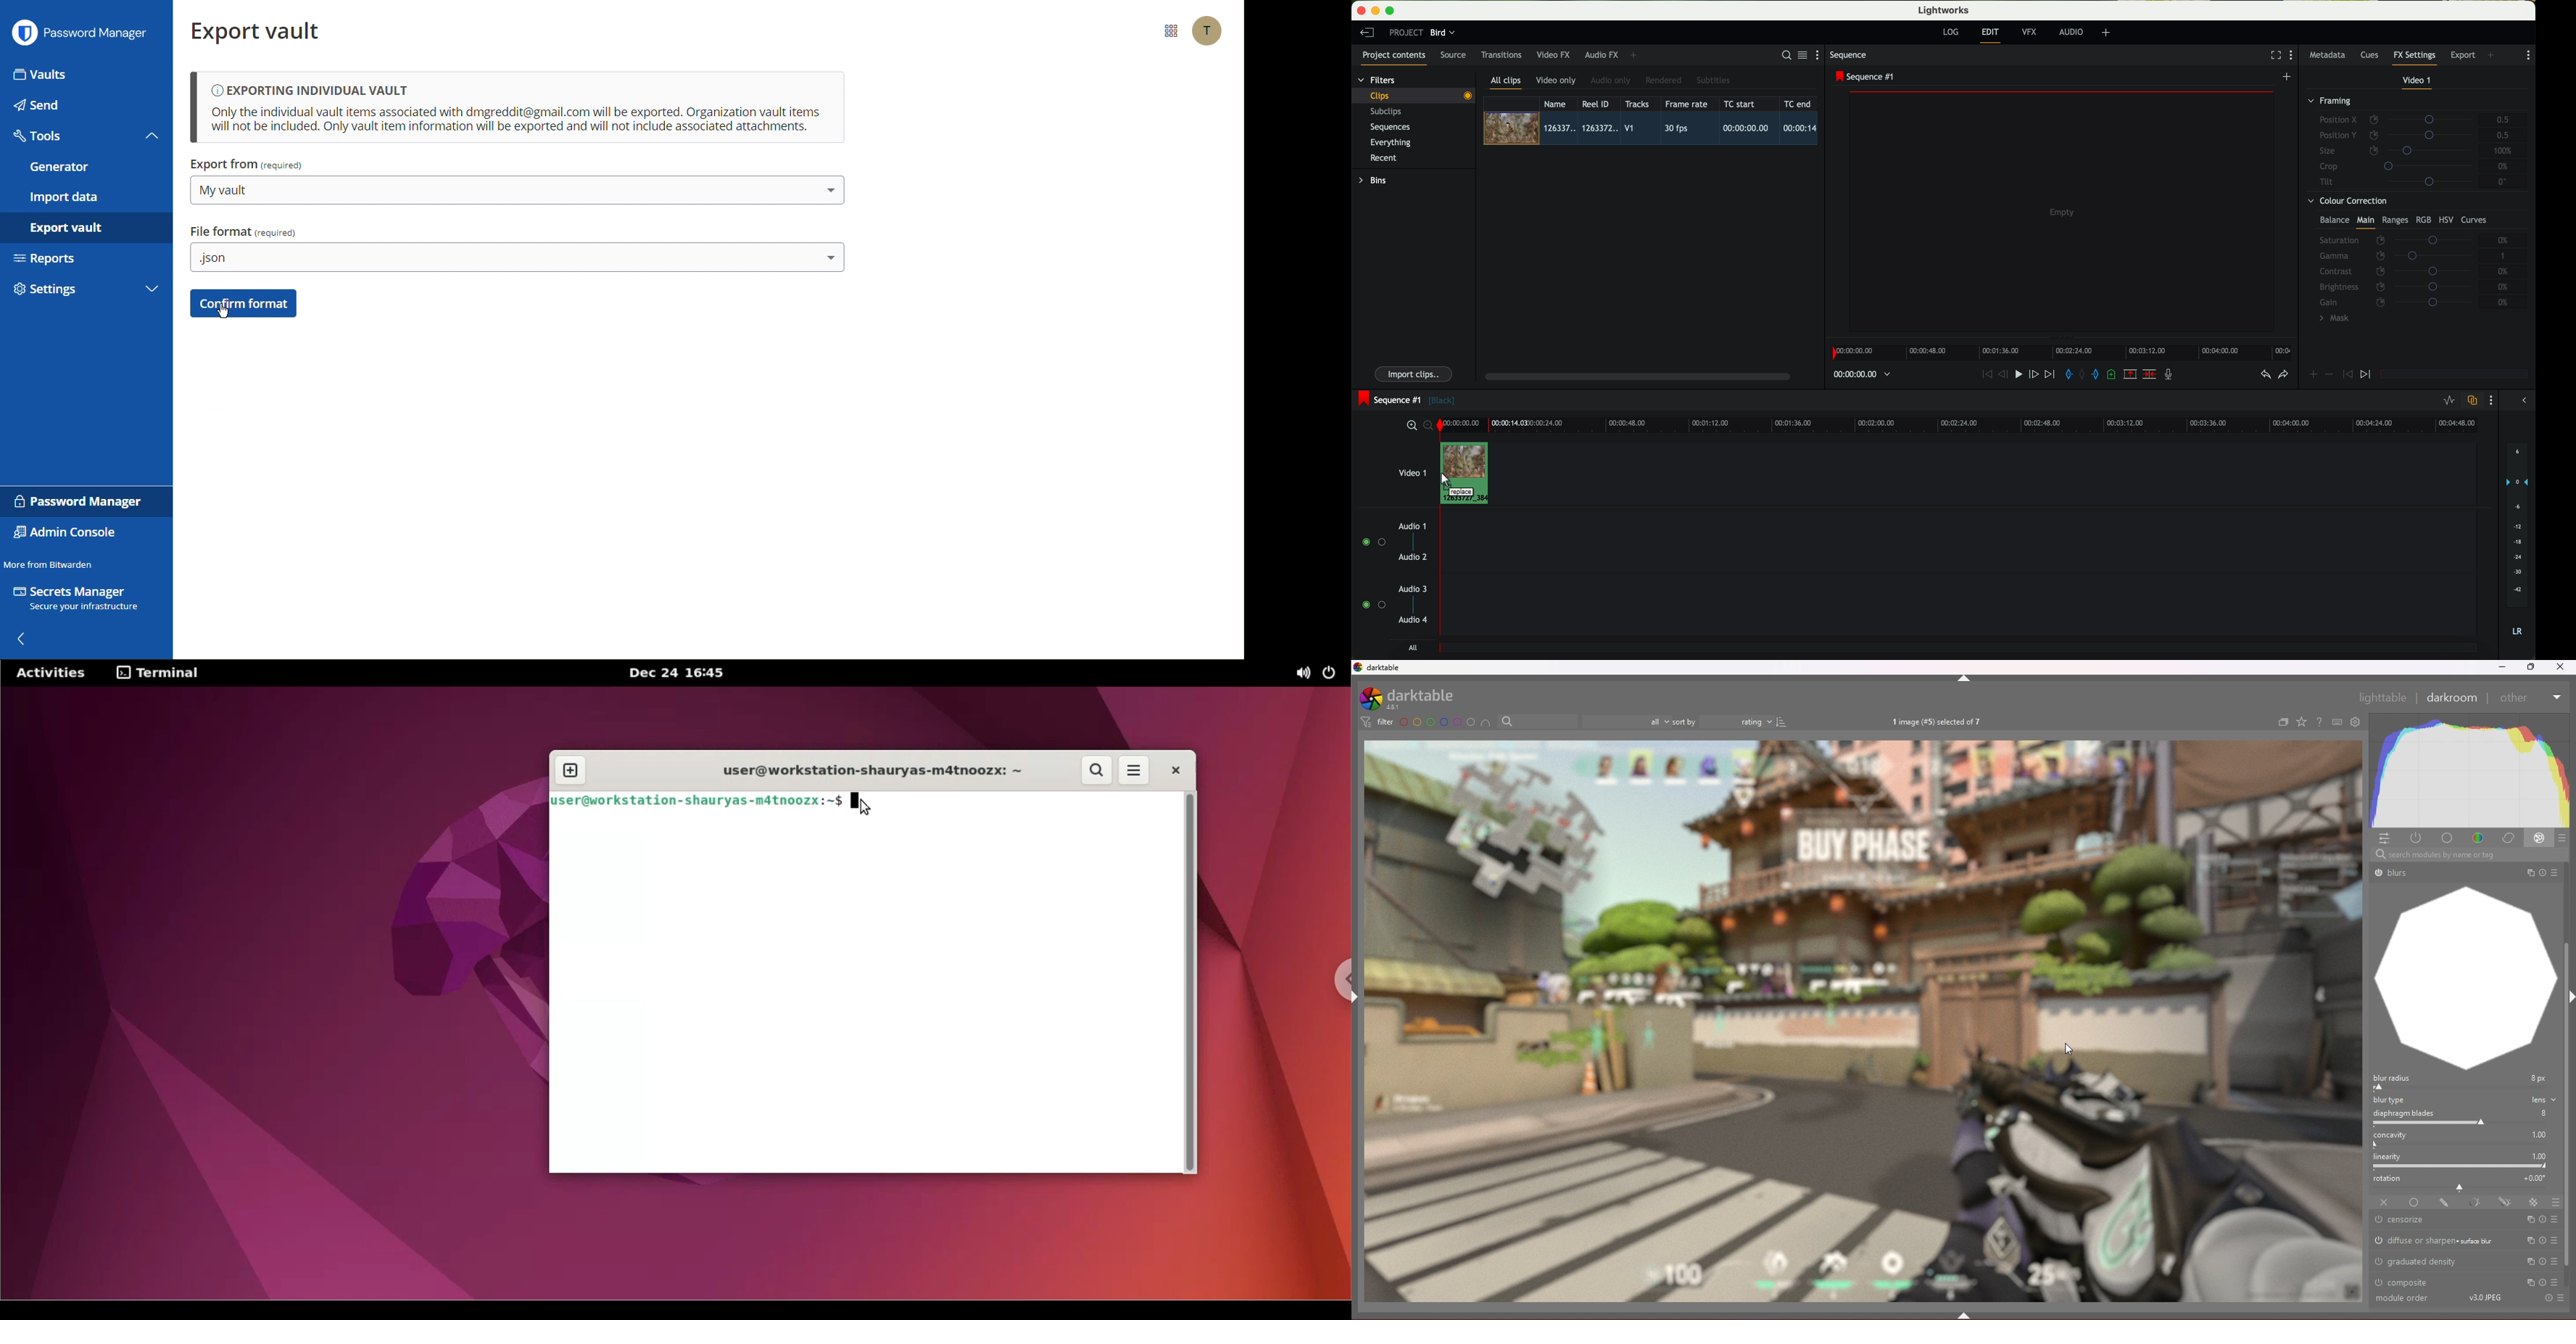  Describe the element at coordinates (1411, 426) in the screenshot. I see `zoom in` at that location.